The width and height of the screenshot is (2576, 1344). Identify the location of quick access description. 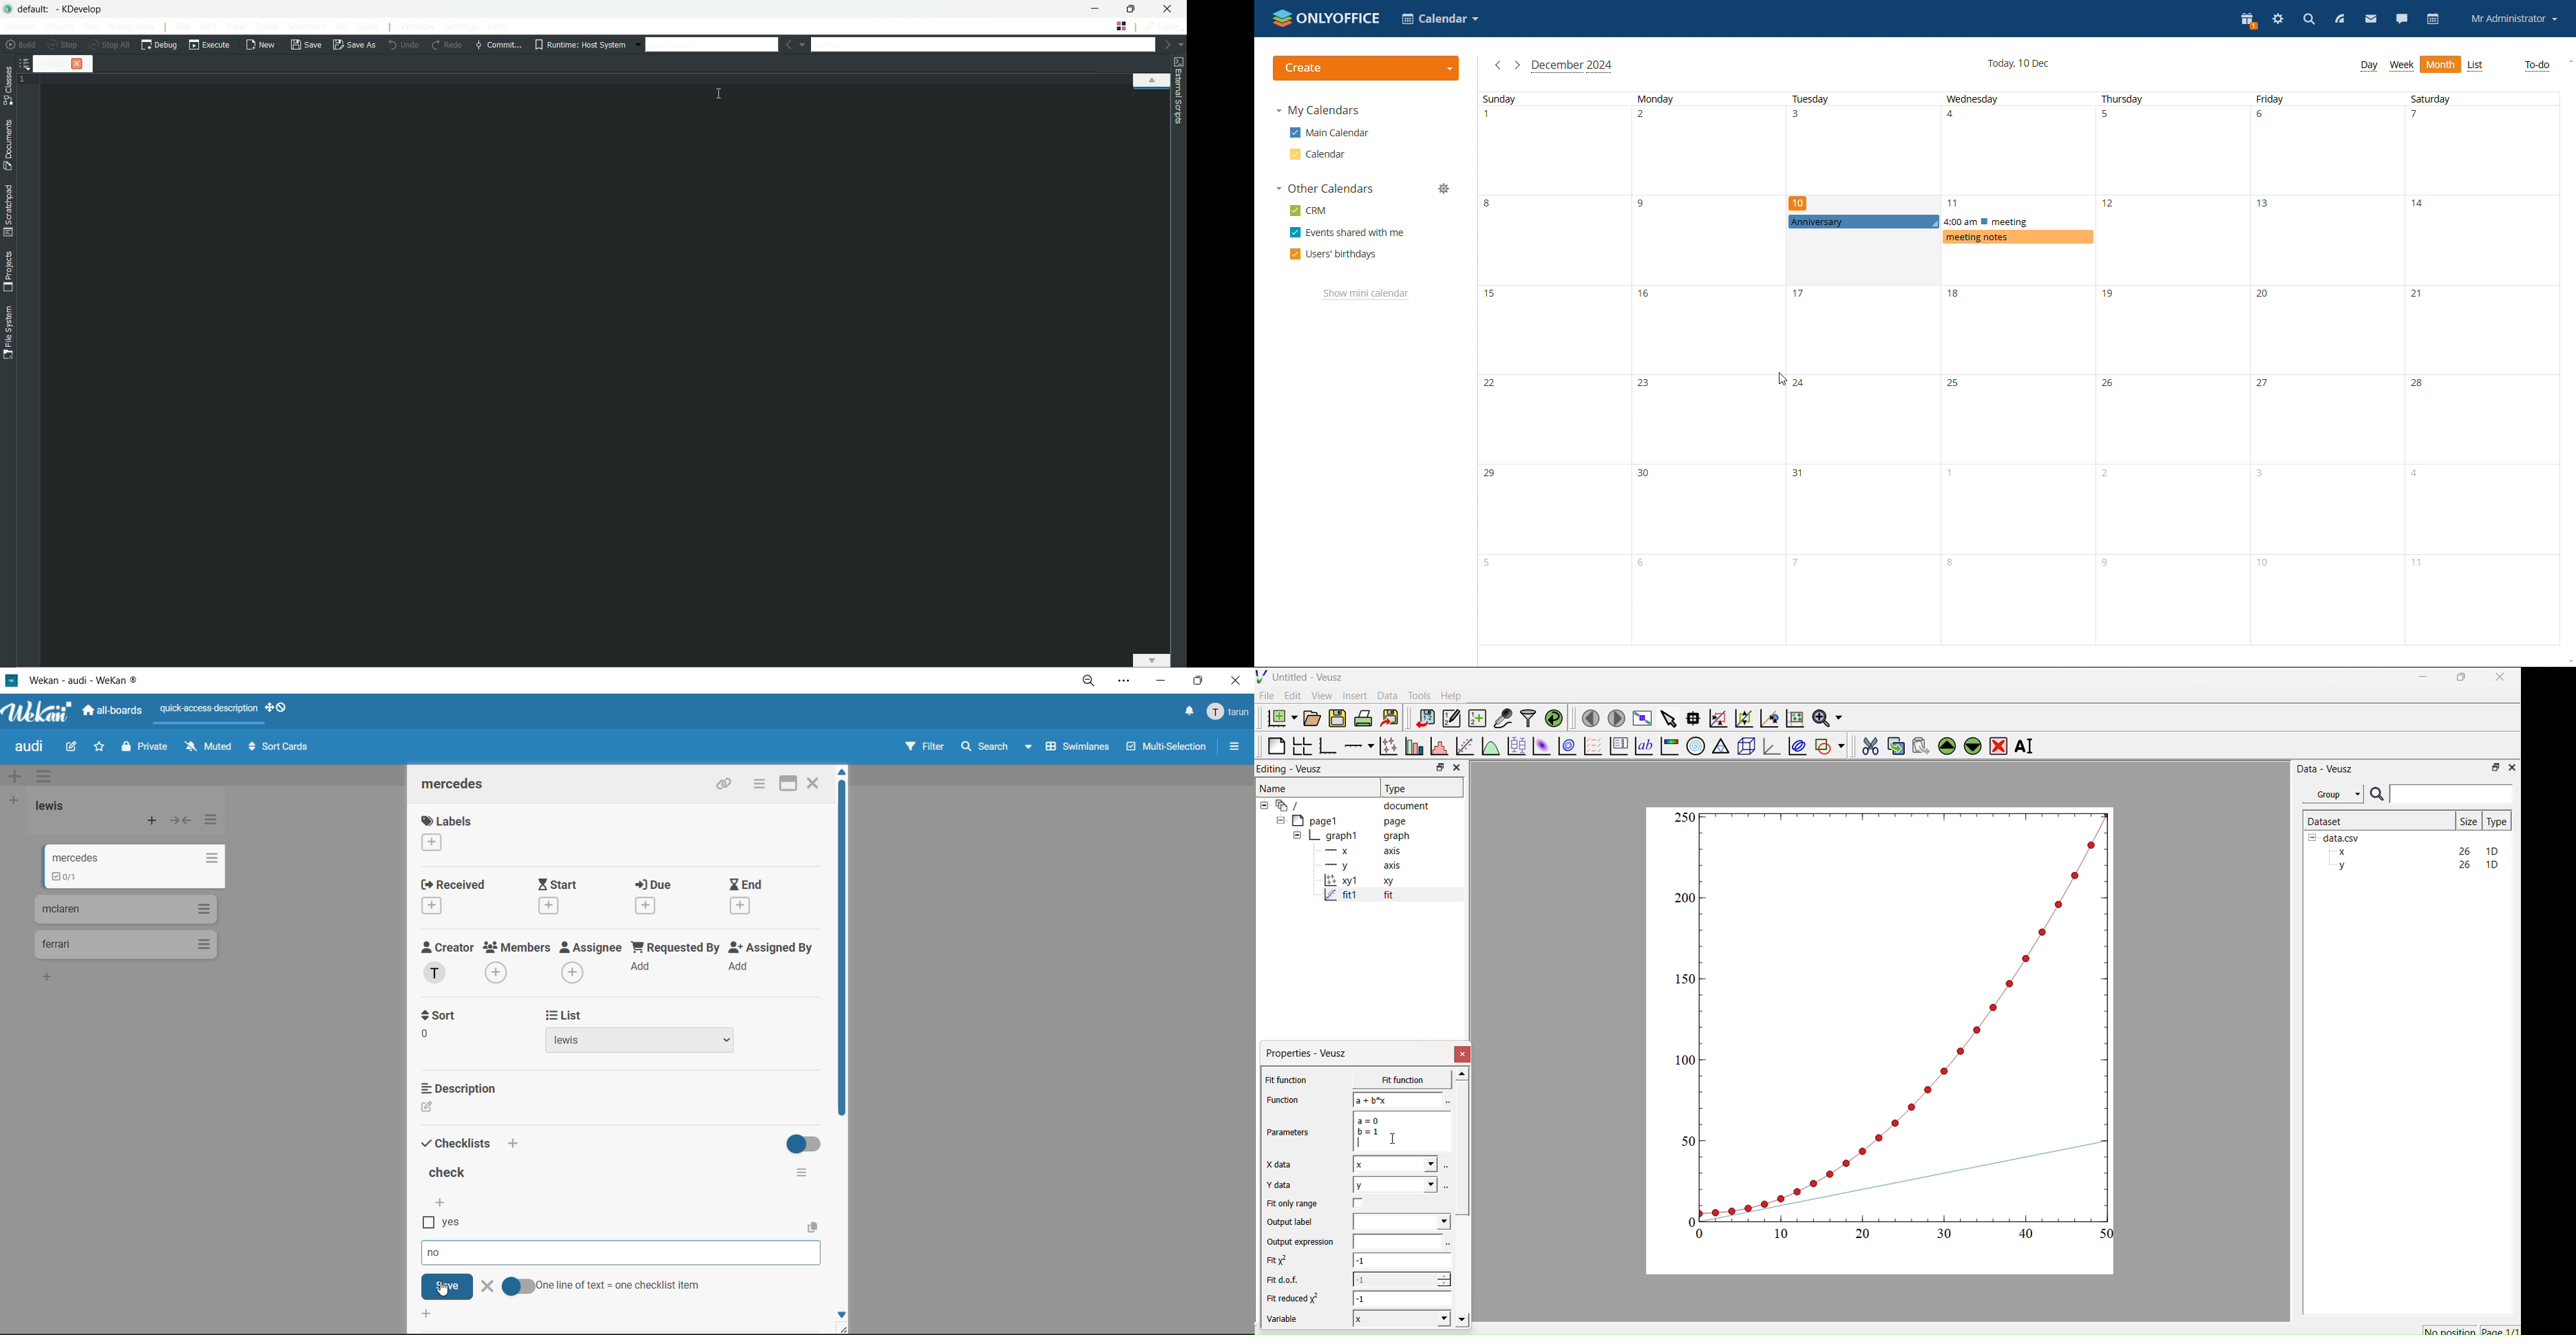
(212, 709).